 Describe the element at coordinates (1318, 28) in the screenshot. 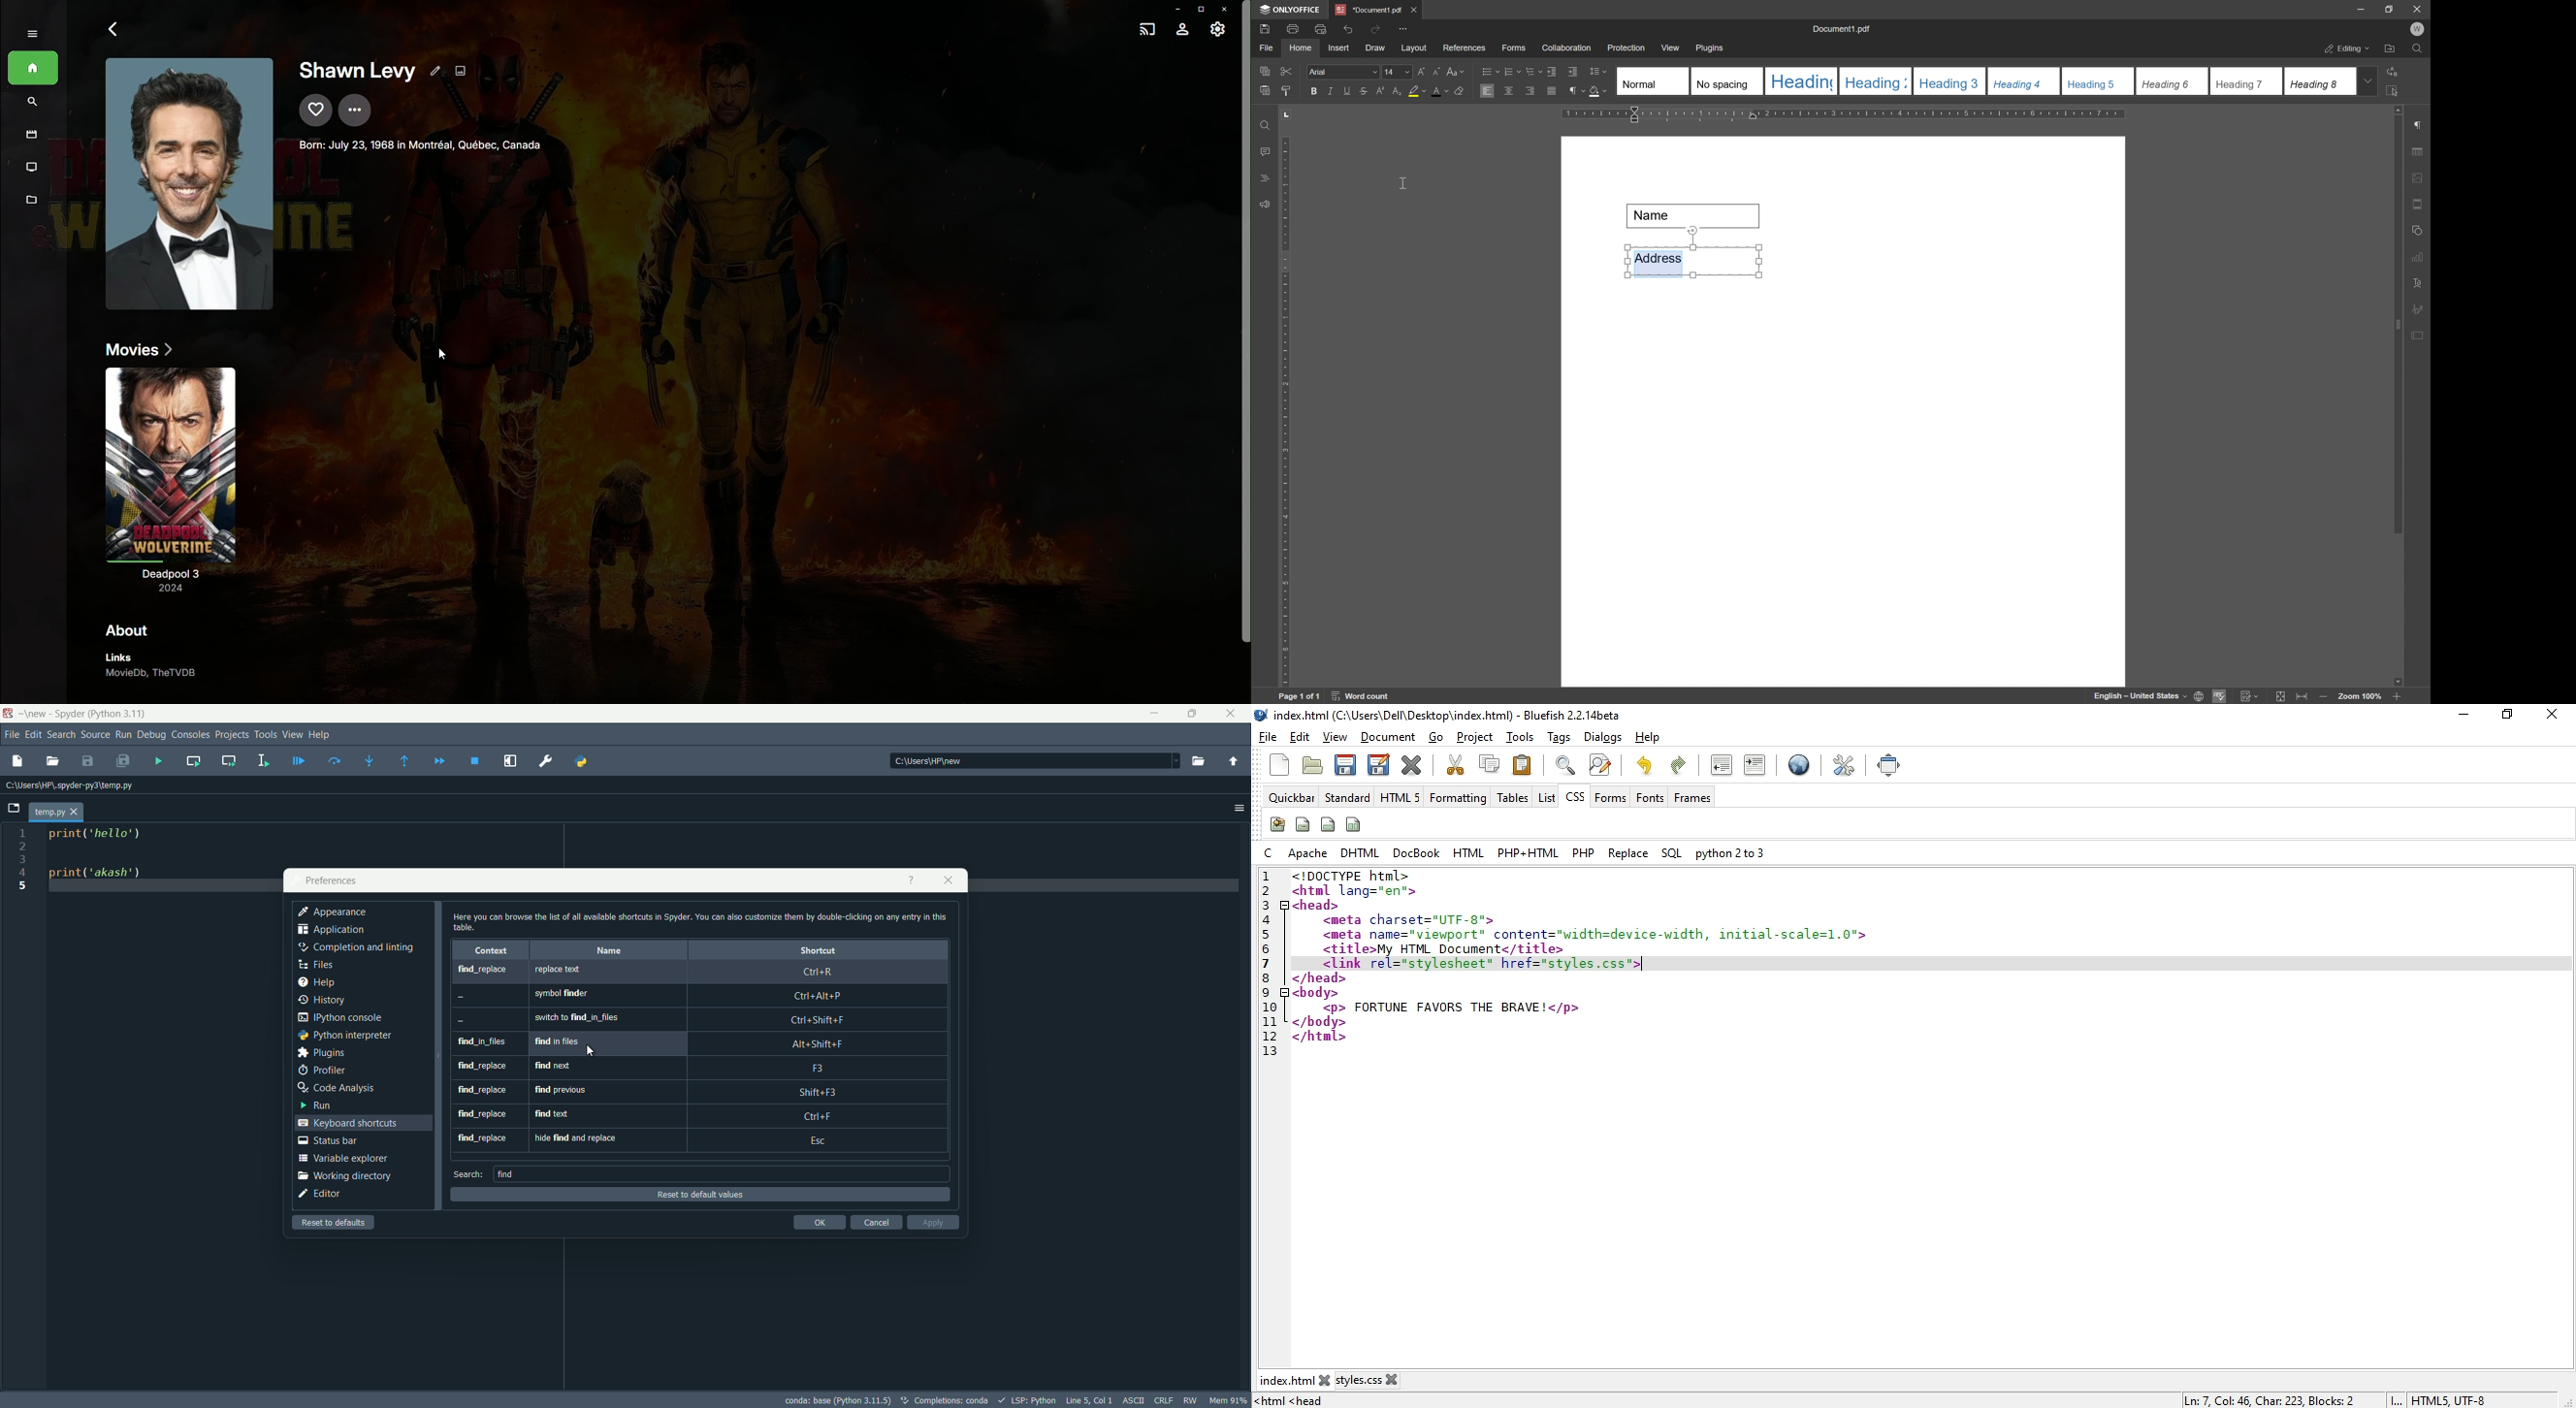

I see `quick print` at that location.